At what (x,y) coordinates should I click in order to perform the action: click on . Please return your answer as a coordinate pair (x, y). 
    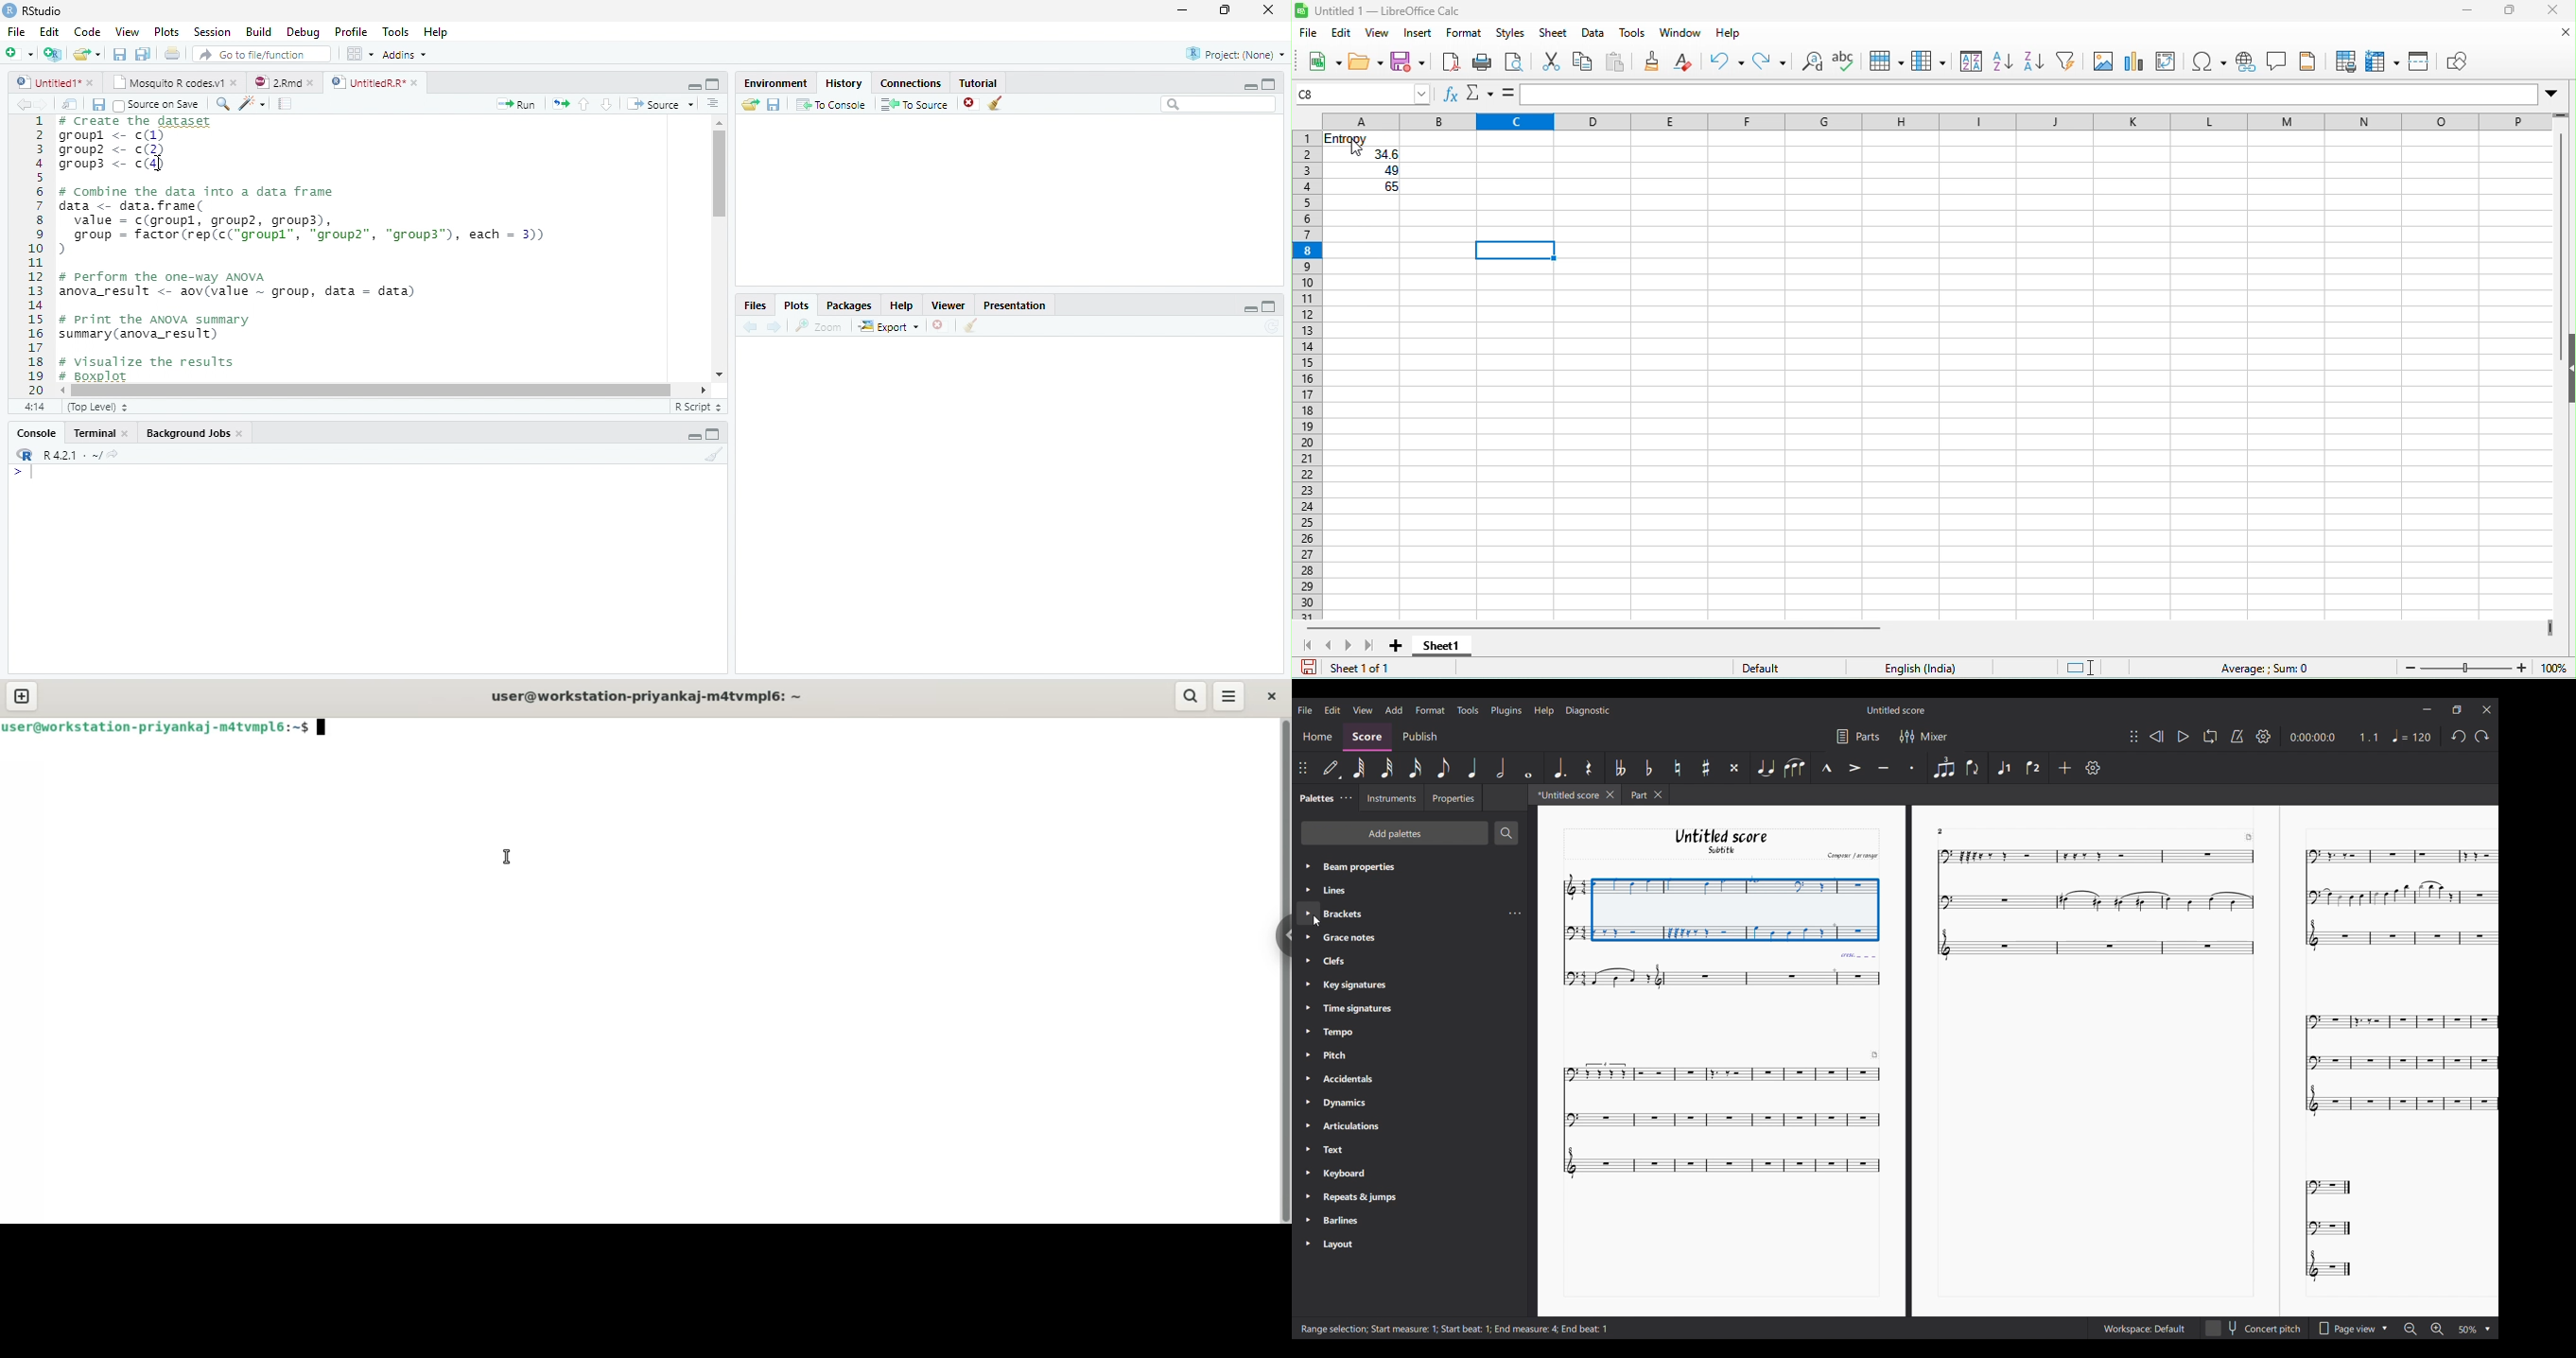
    Looking at the image, I should click on (1724, 1073).